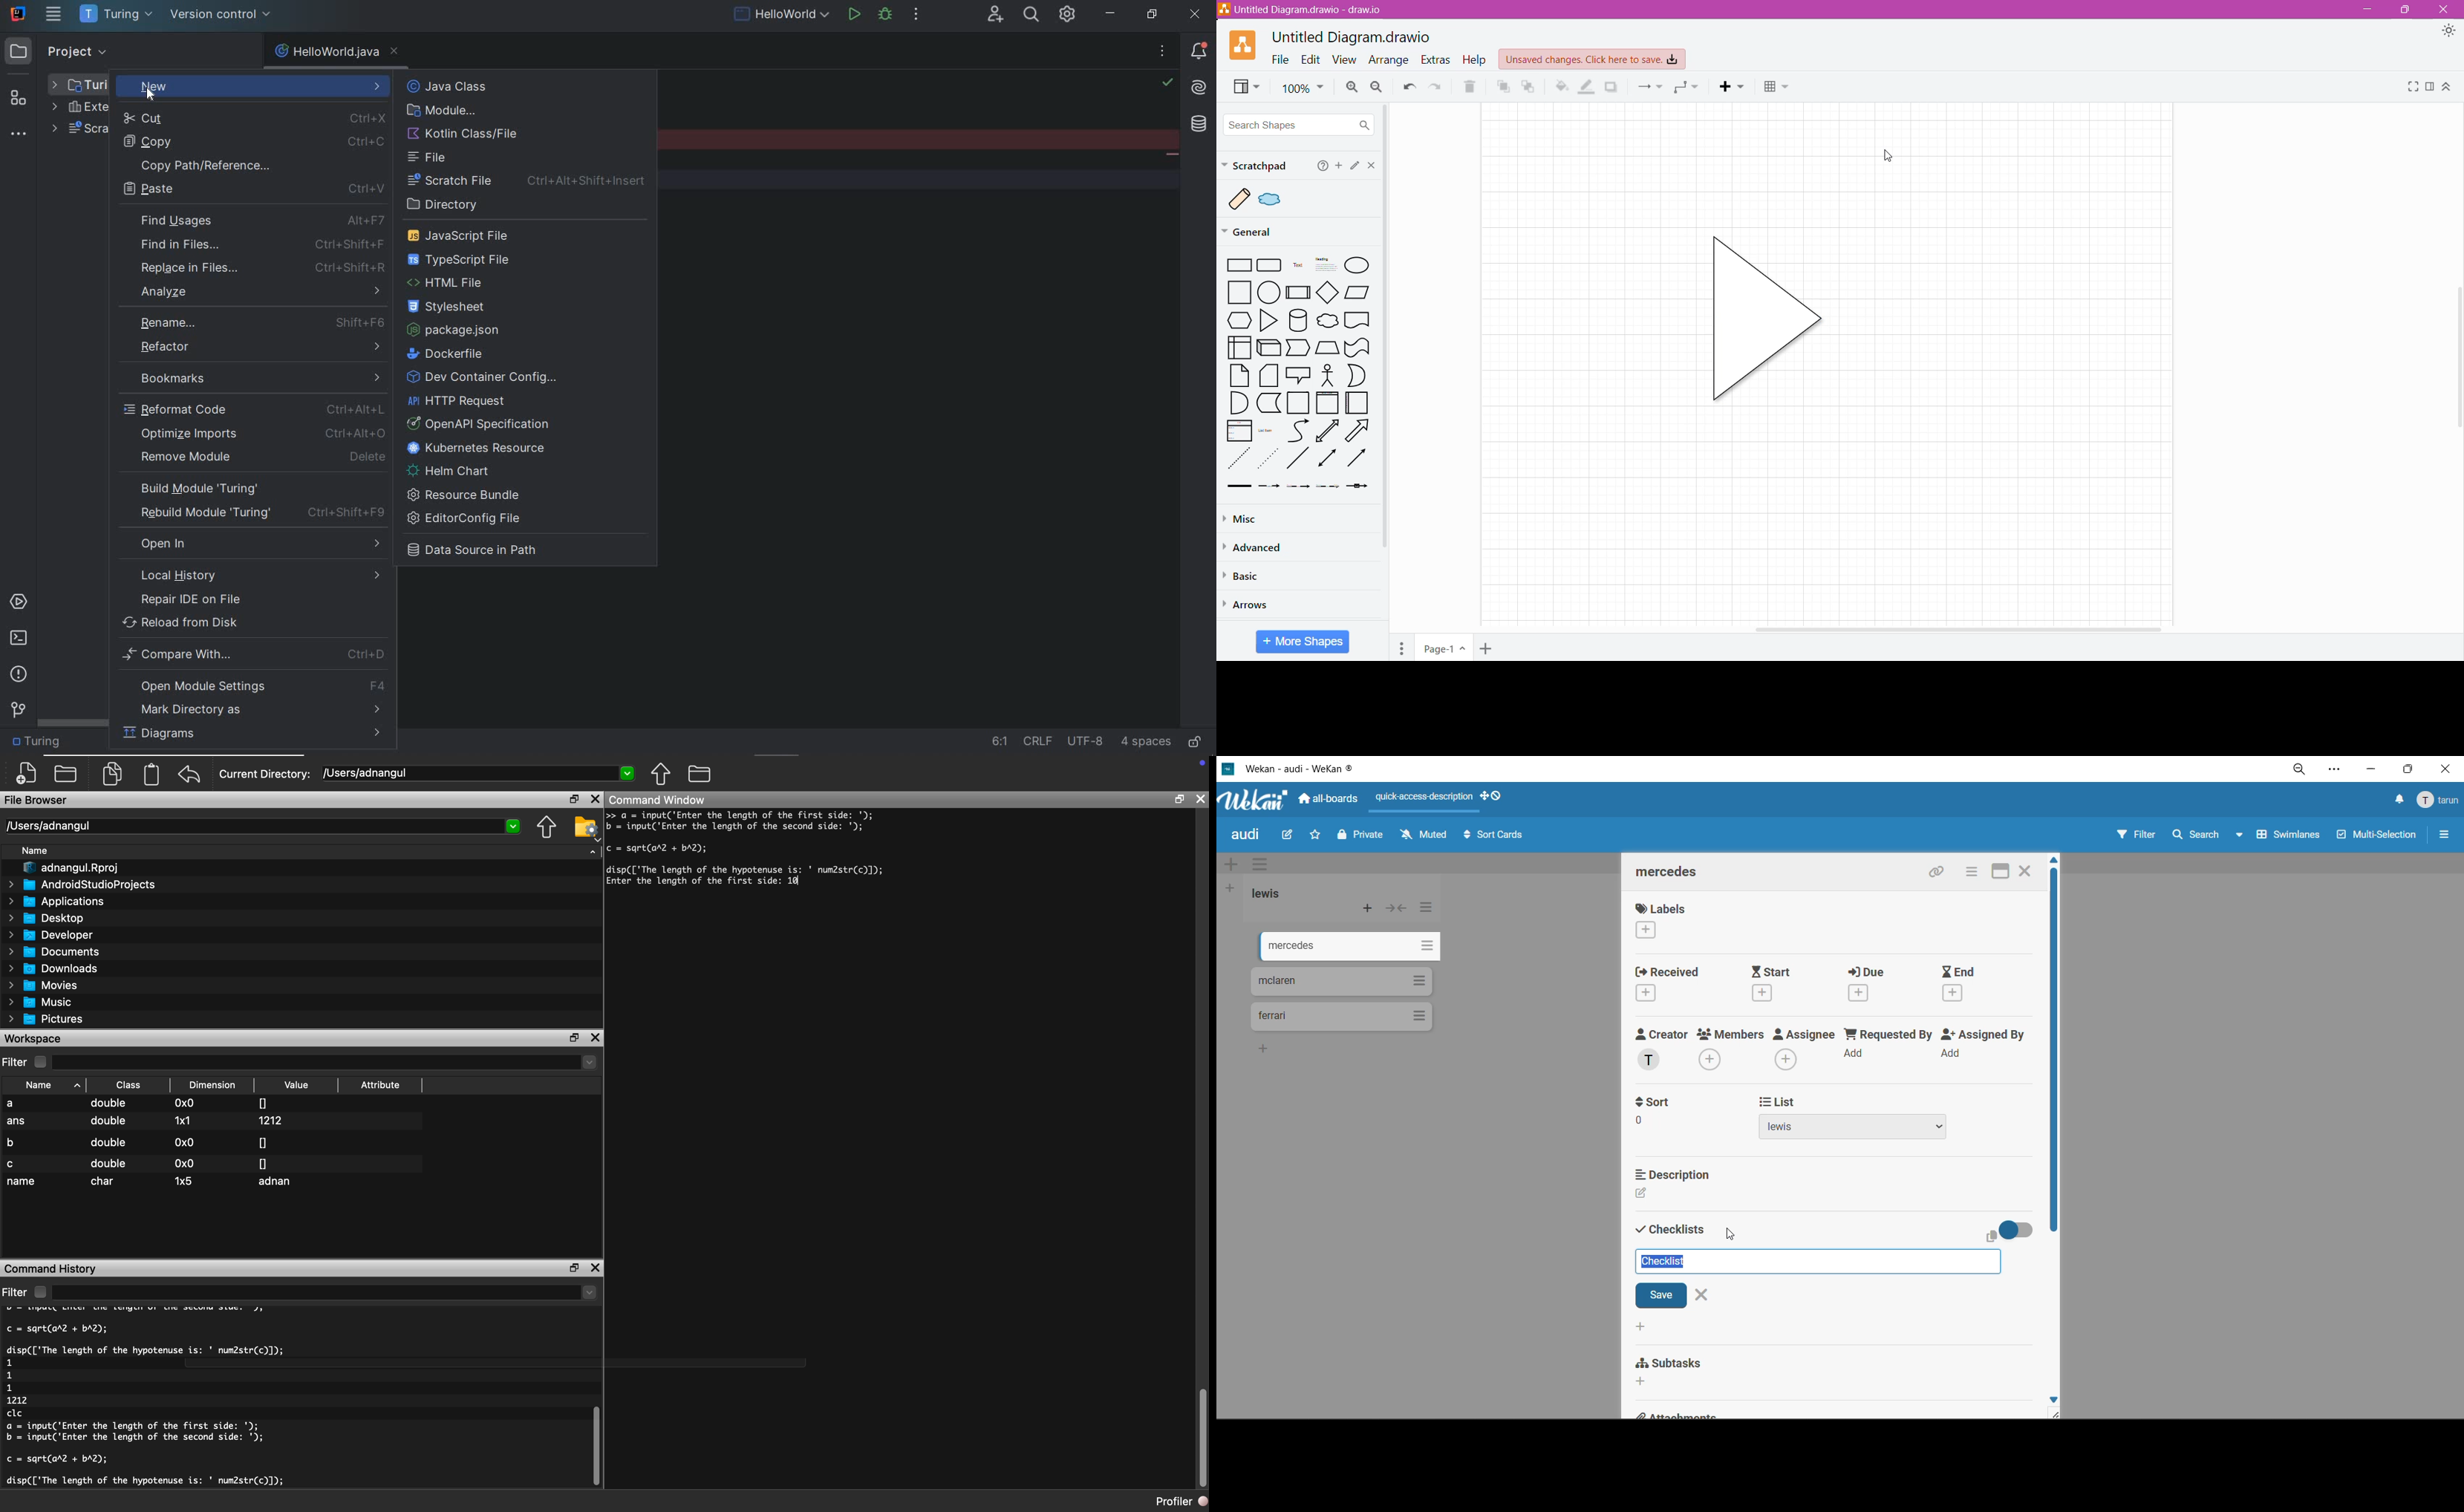 This screenshot has height=1512, width=2464. What do you see at coordinates (215, 1085) in the screenshot?
I see `Dimension` at bounding box center [215, 1085].